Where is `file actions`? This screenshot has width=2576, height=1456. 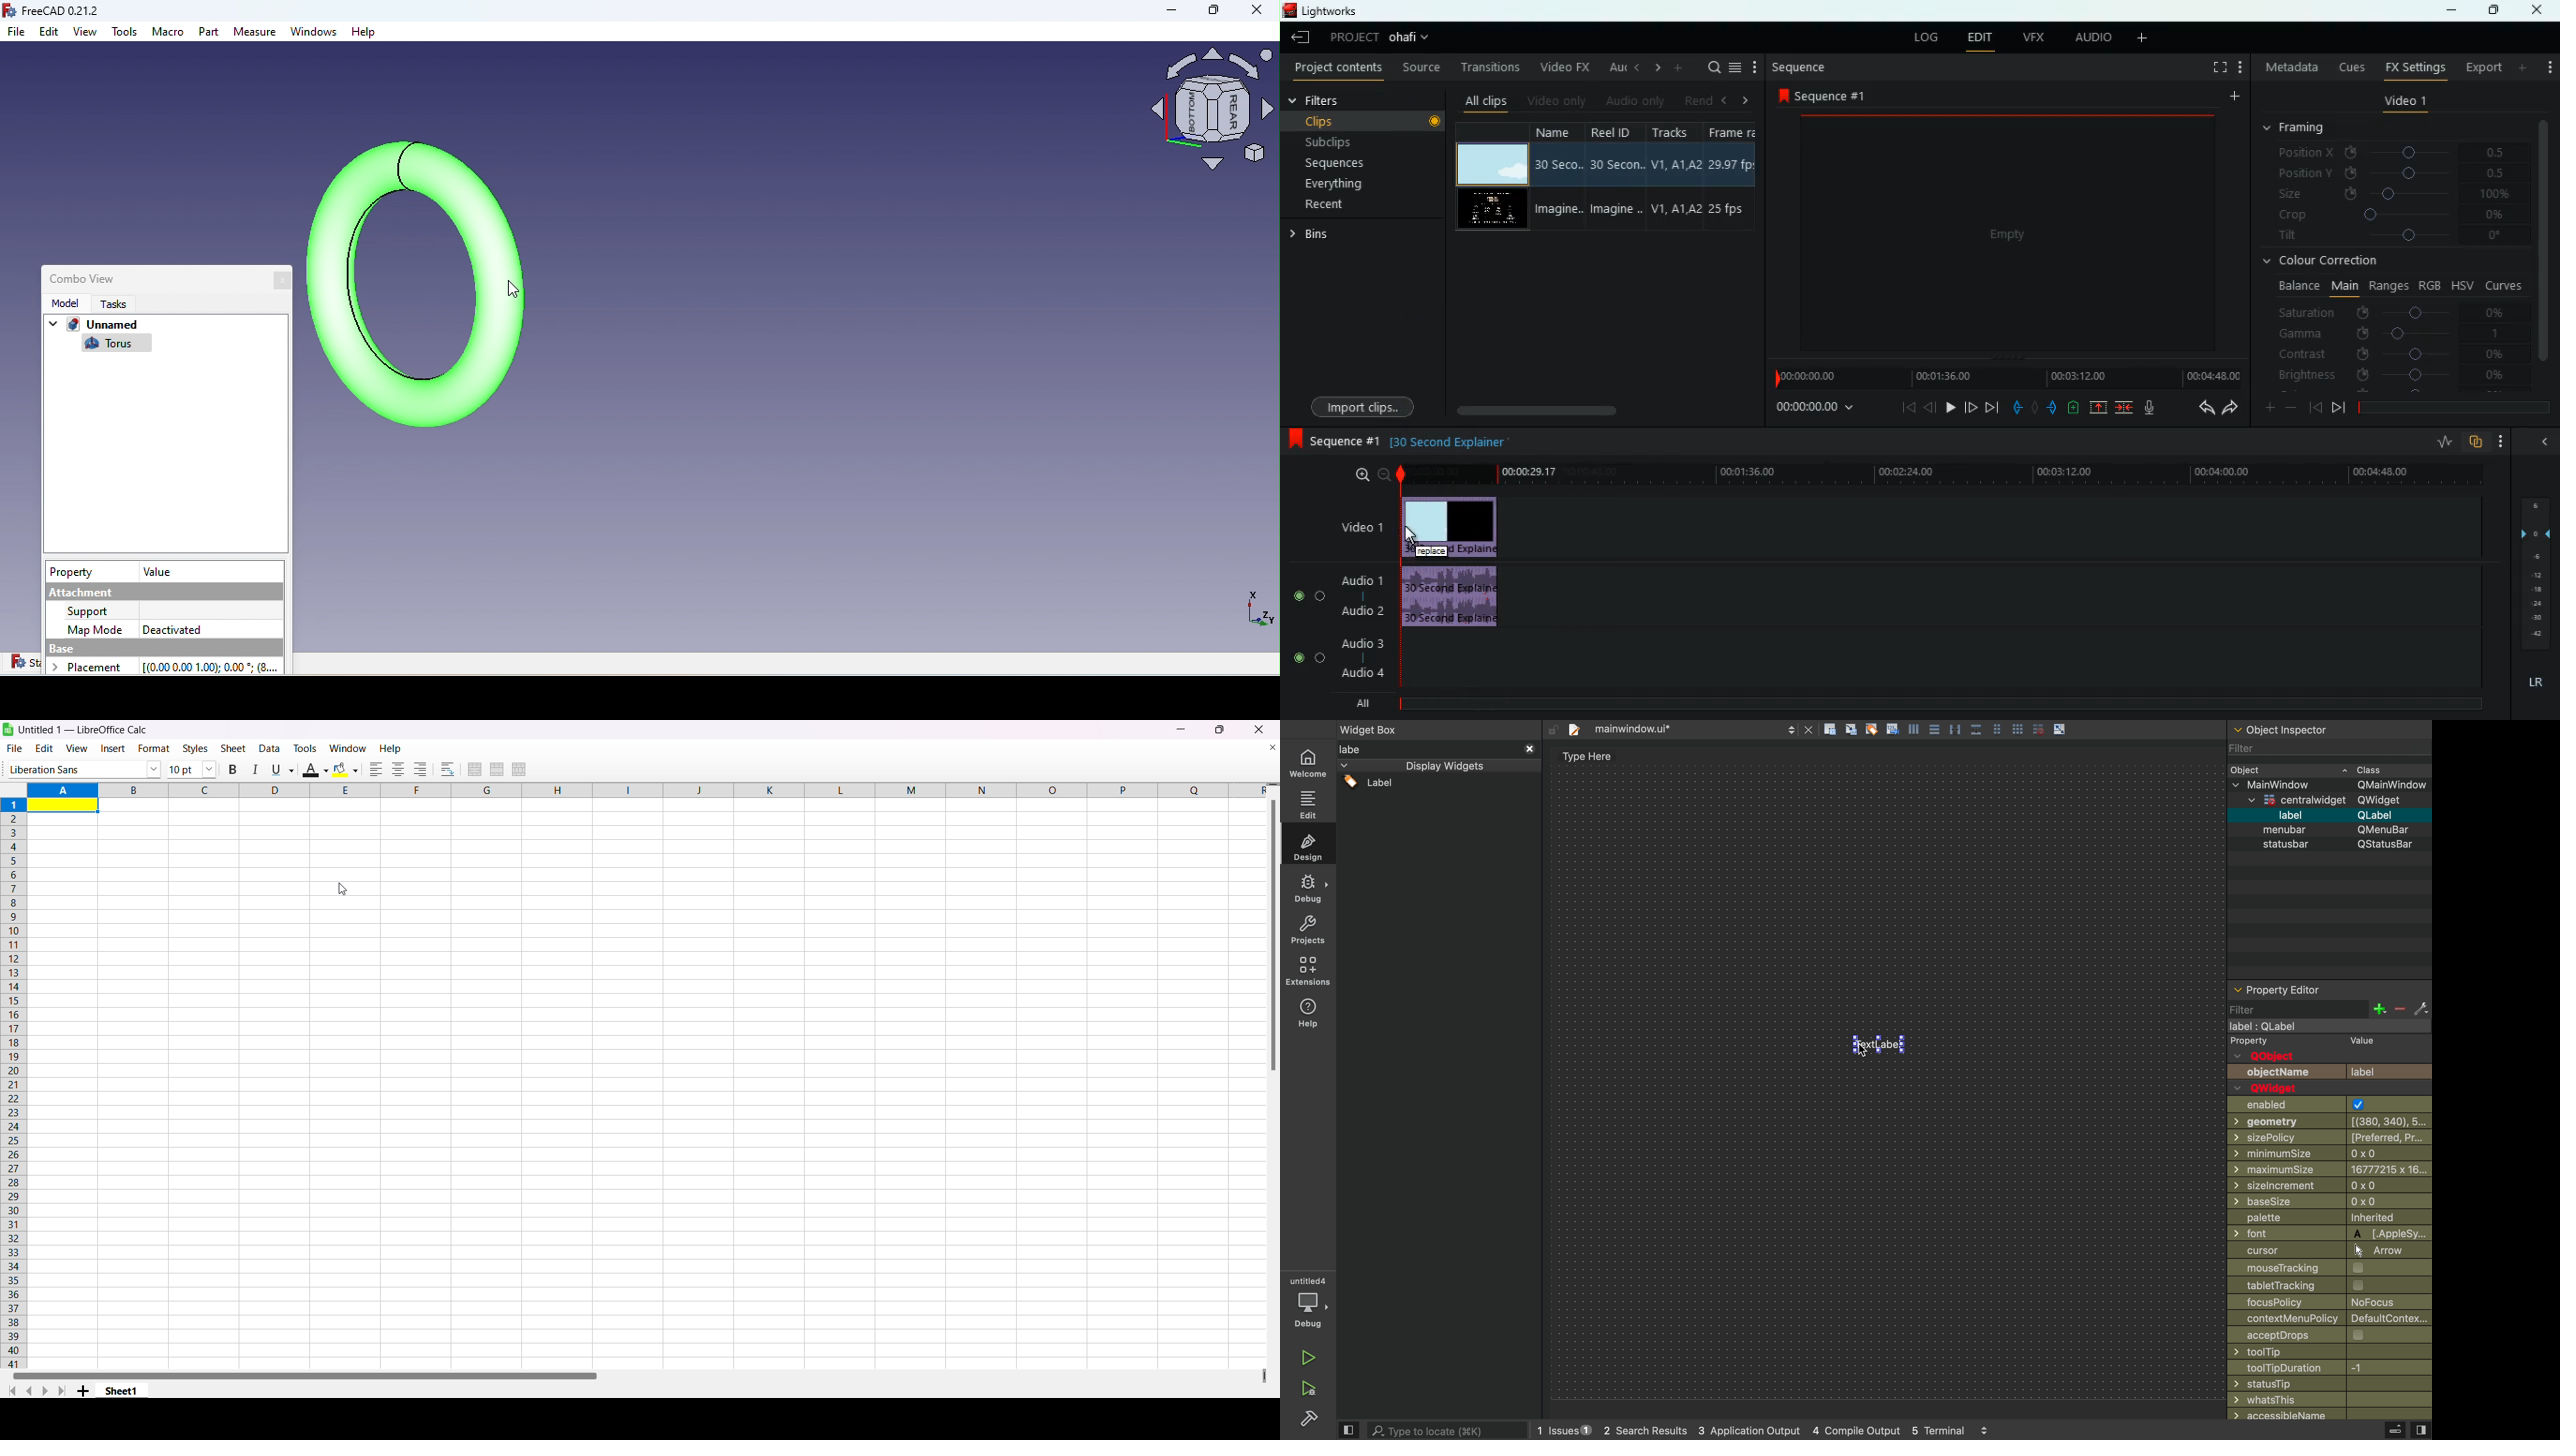
file actions is located at coordinates (1830, 731).